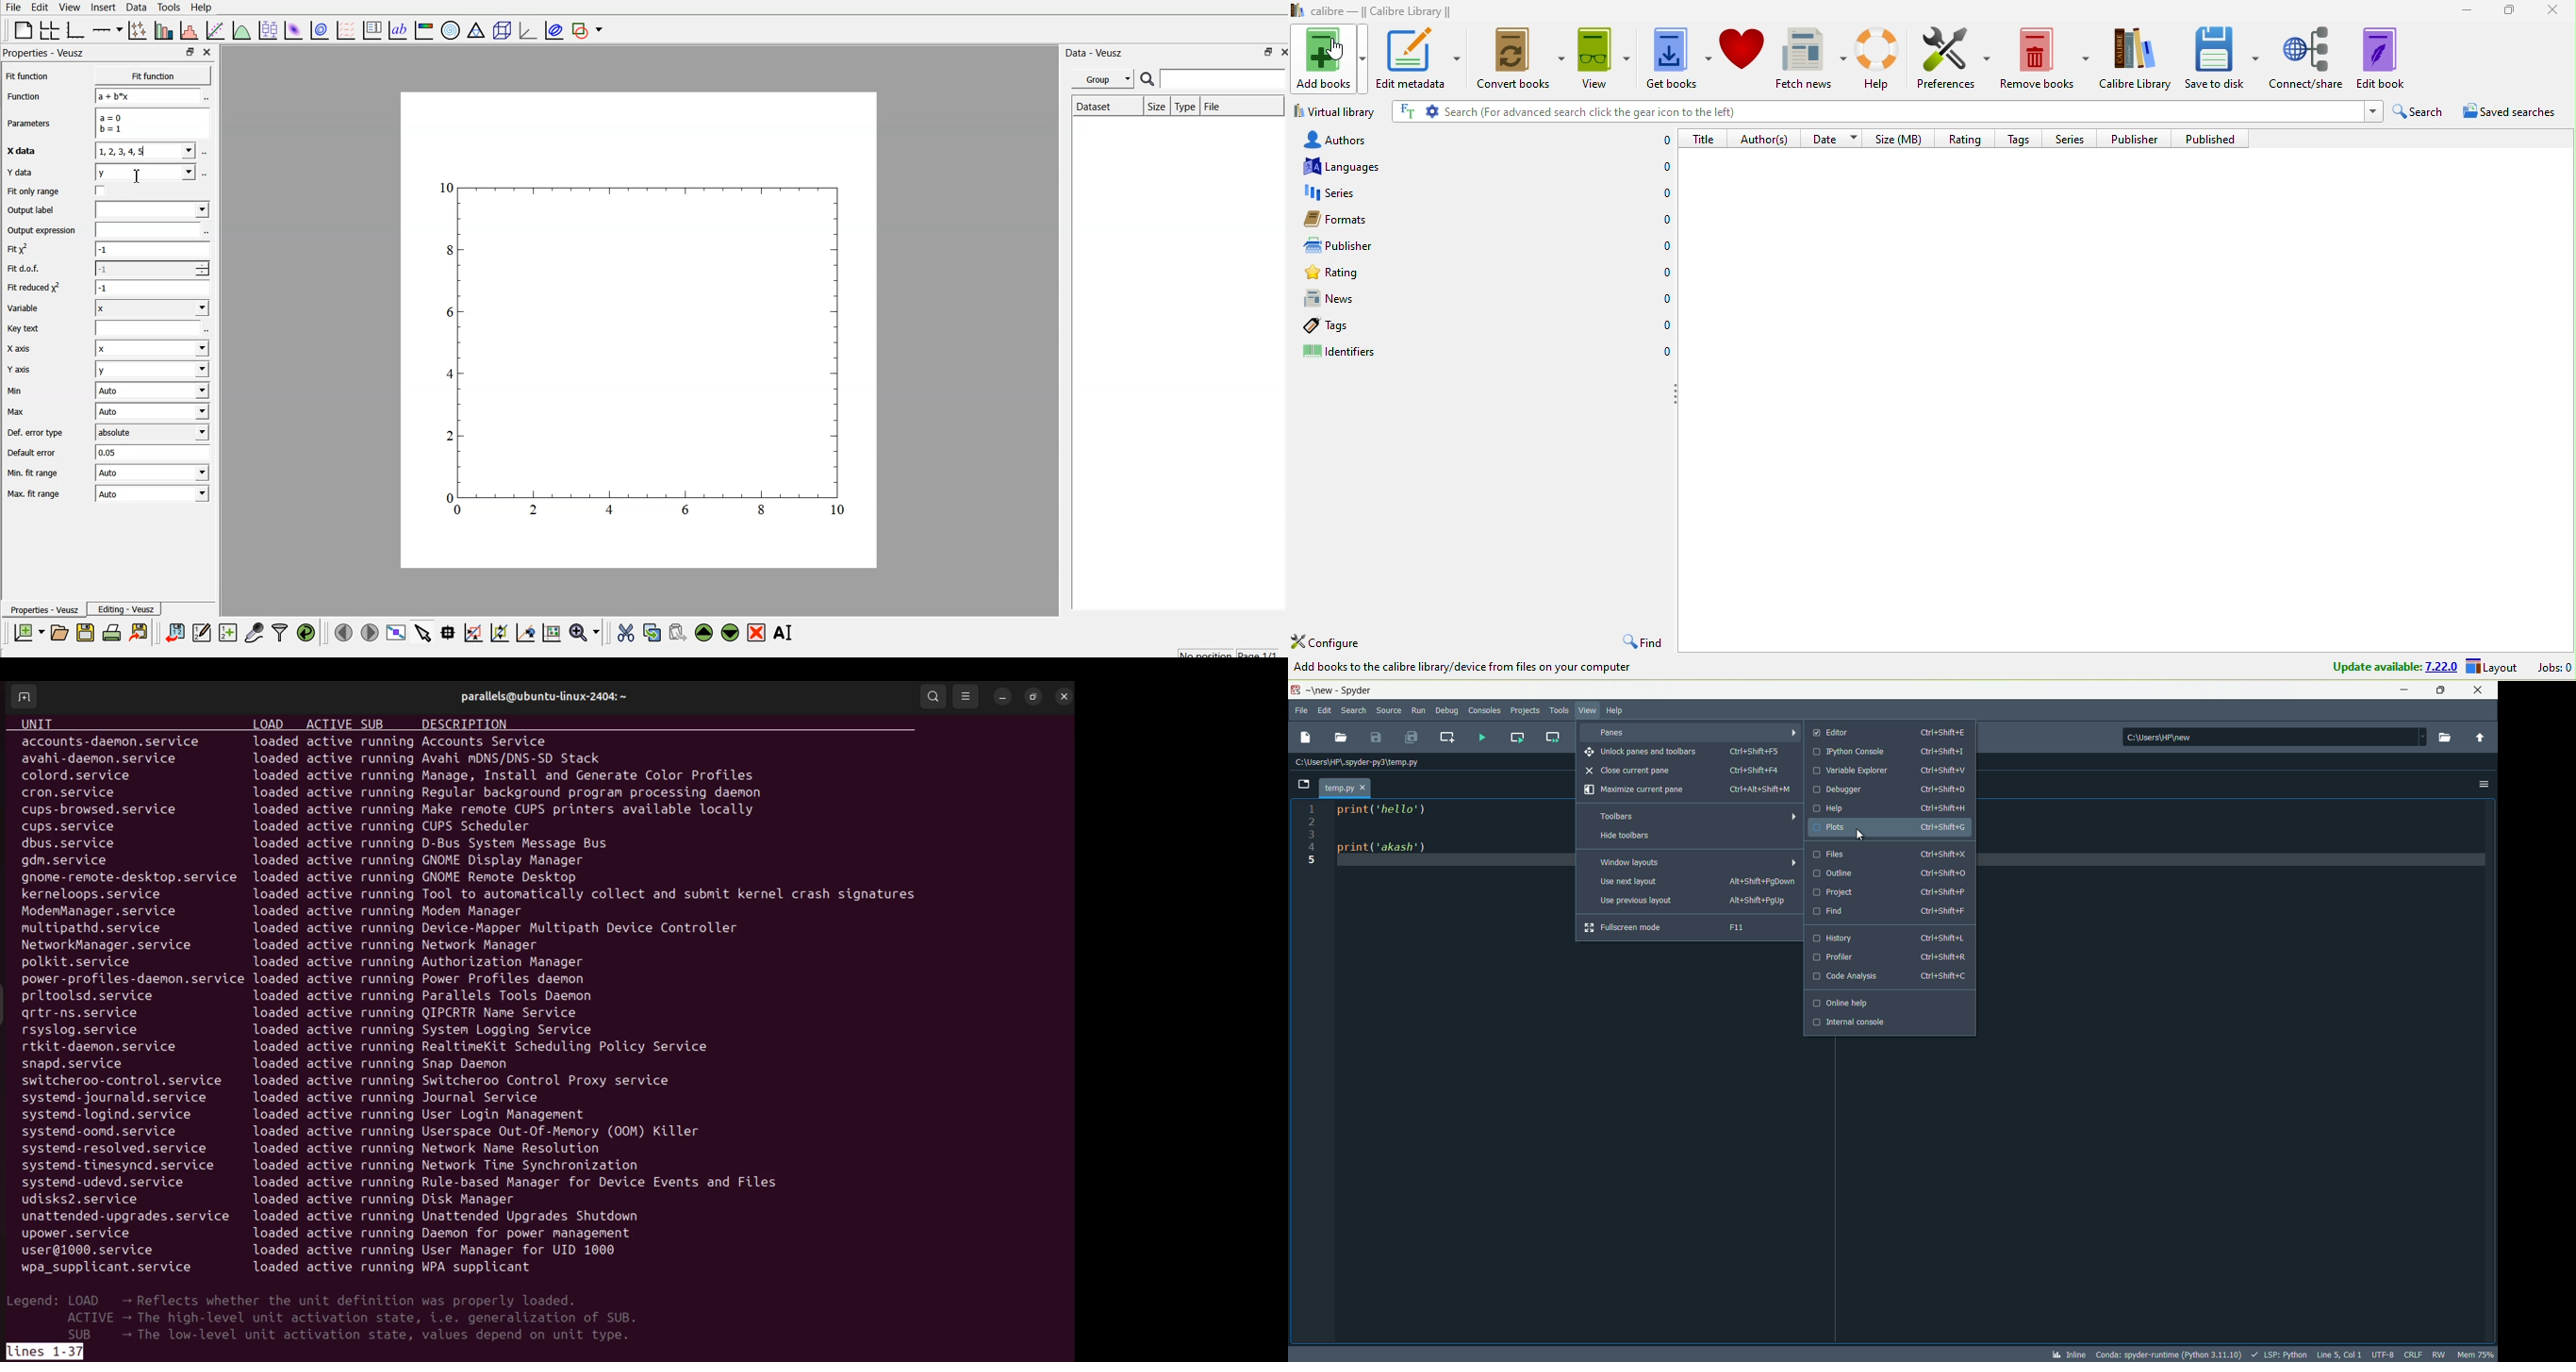 The height and width of the screenshot is (1372, 2576). I want to click on edit menu, so click(1325, 711).